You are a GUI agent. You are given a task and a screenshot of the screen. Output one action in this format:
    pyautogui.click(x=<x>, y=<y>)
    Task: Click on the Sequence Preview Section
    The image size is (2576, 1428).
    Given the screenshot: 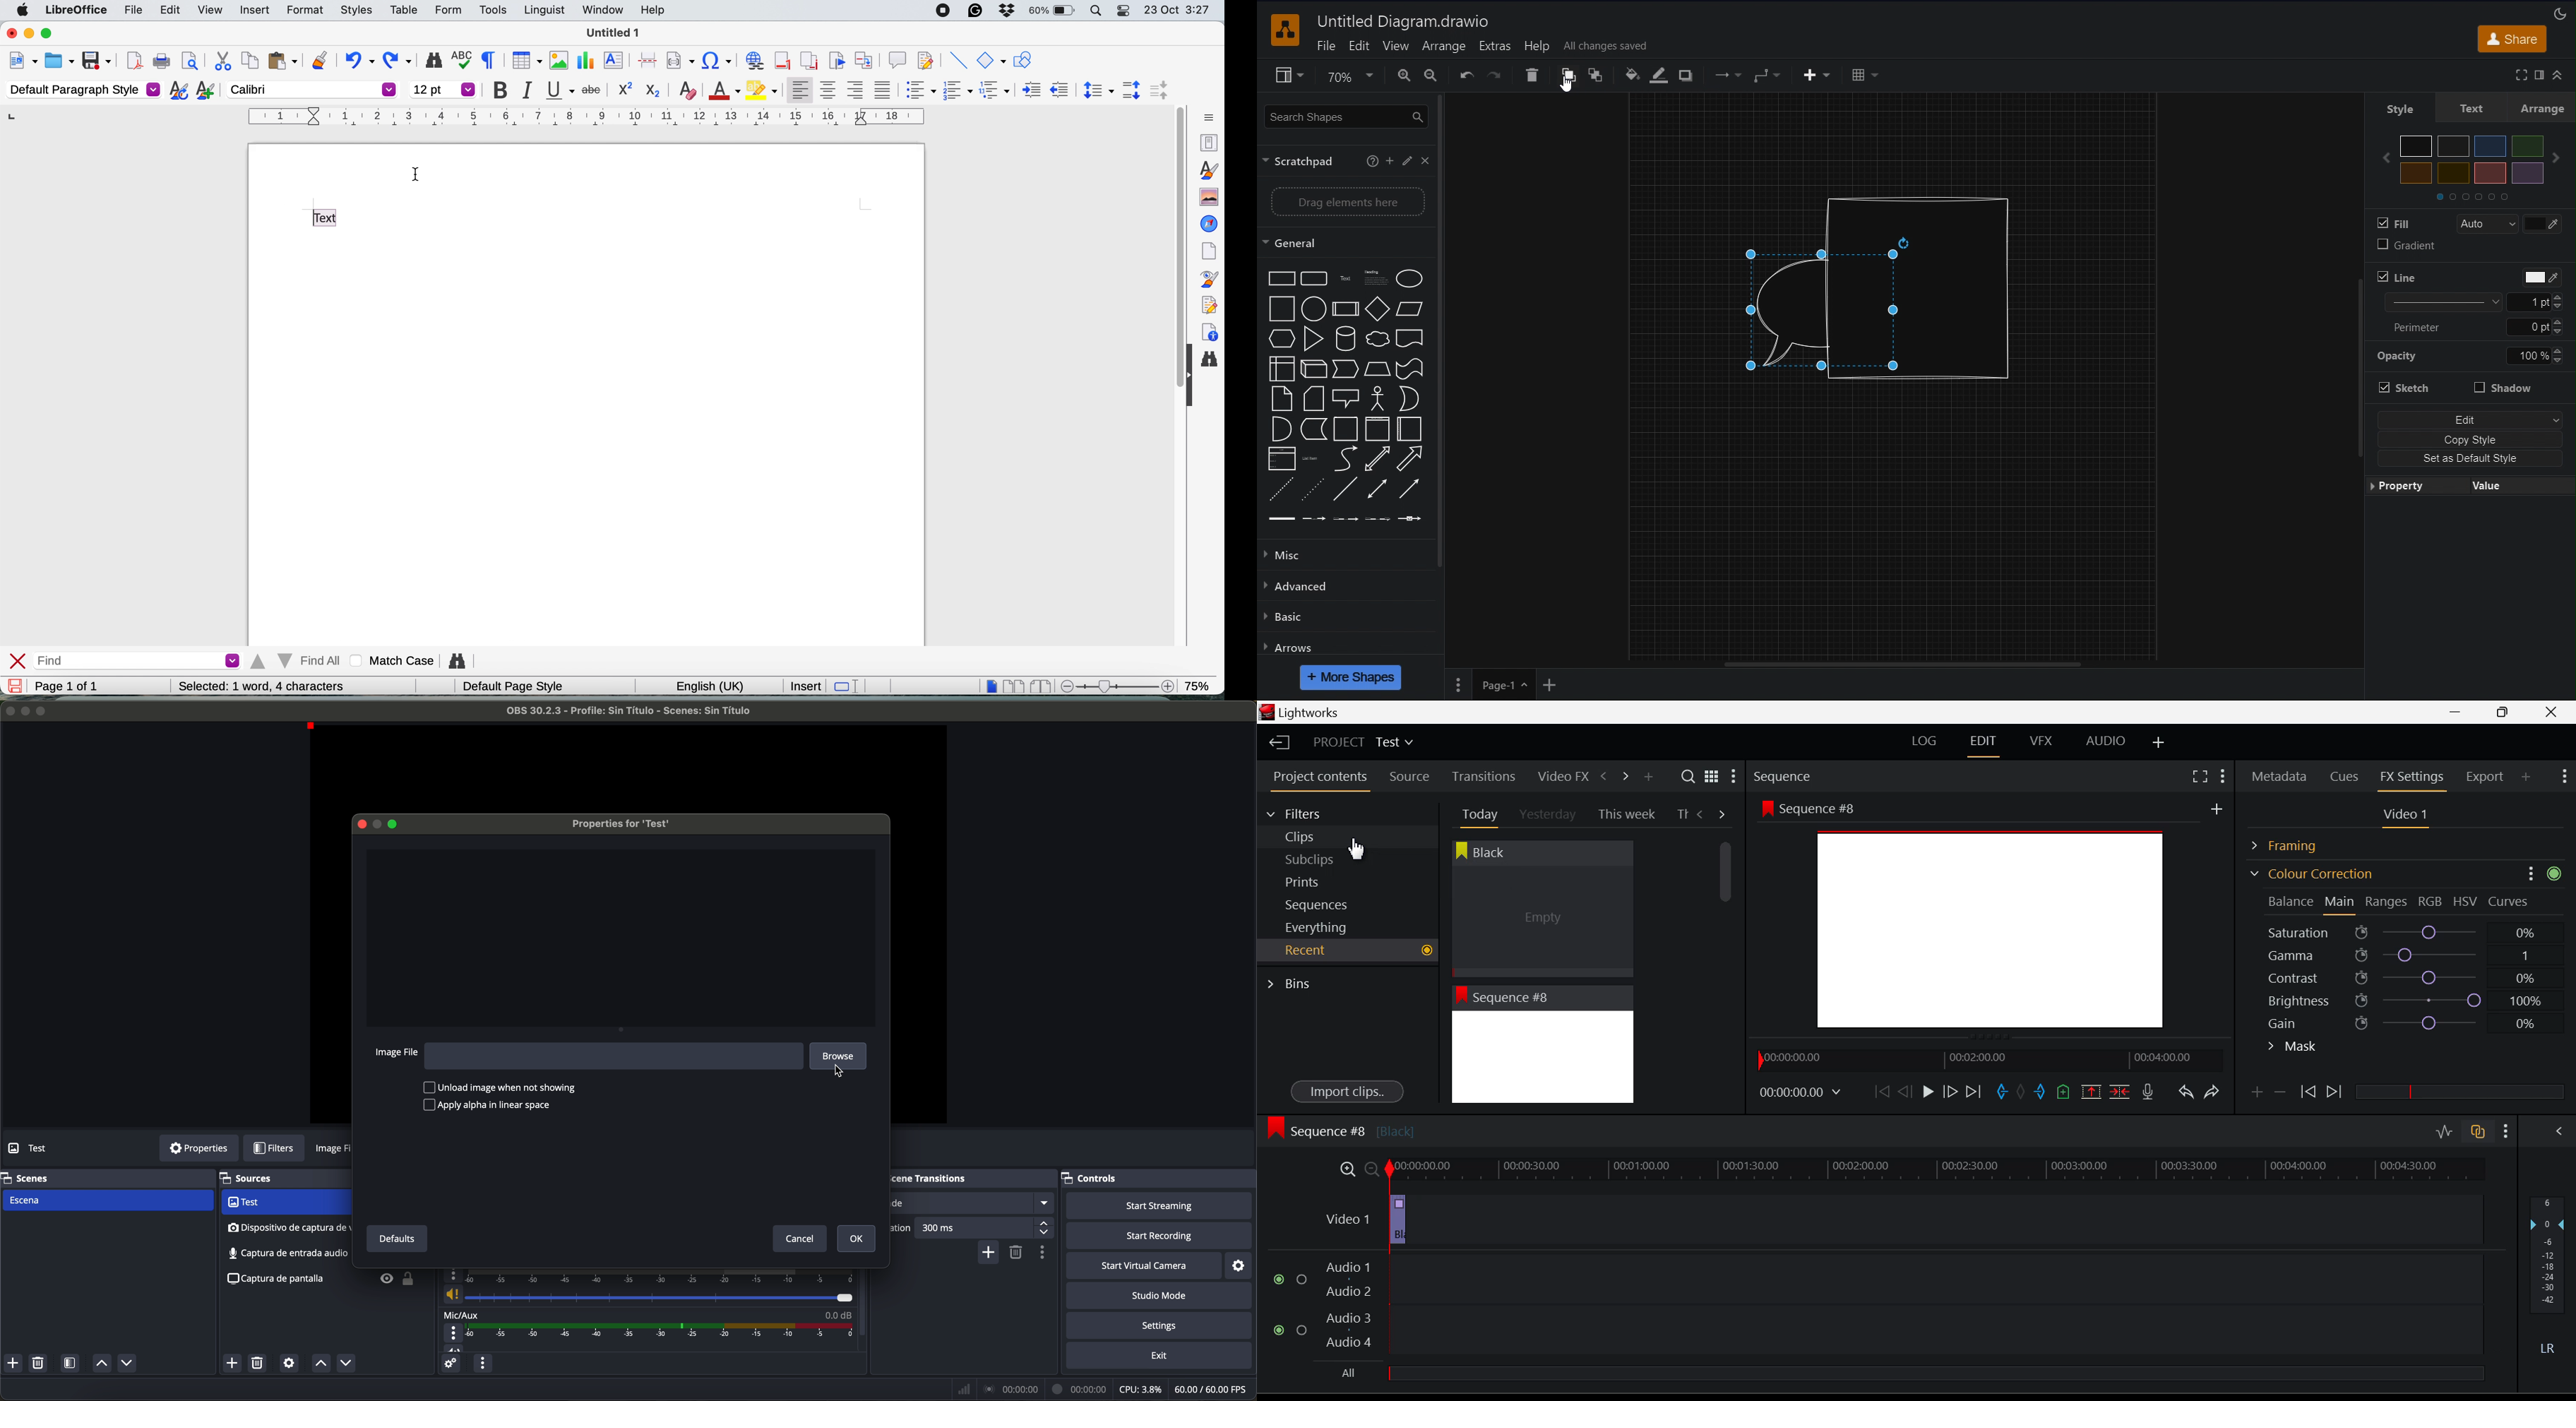 What is the action you would take?
    pyautogui.click(x=1786, y=777)
    